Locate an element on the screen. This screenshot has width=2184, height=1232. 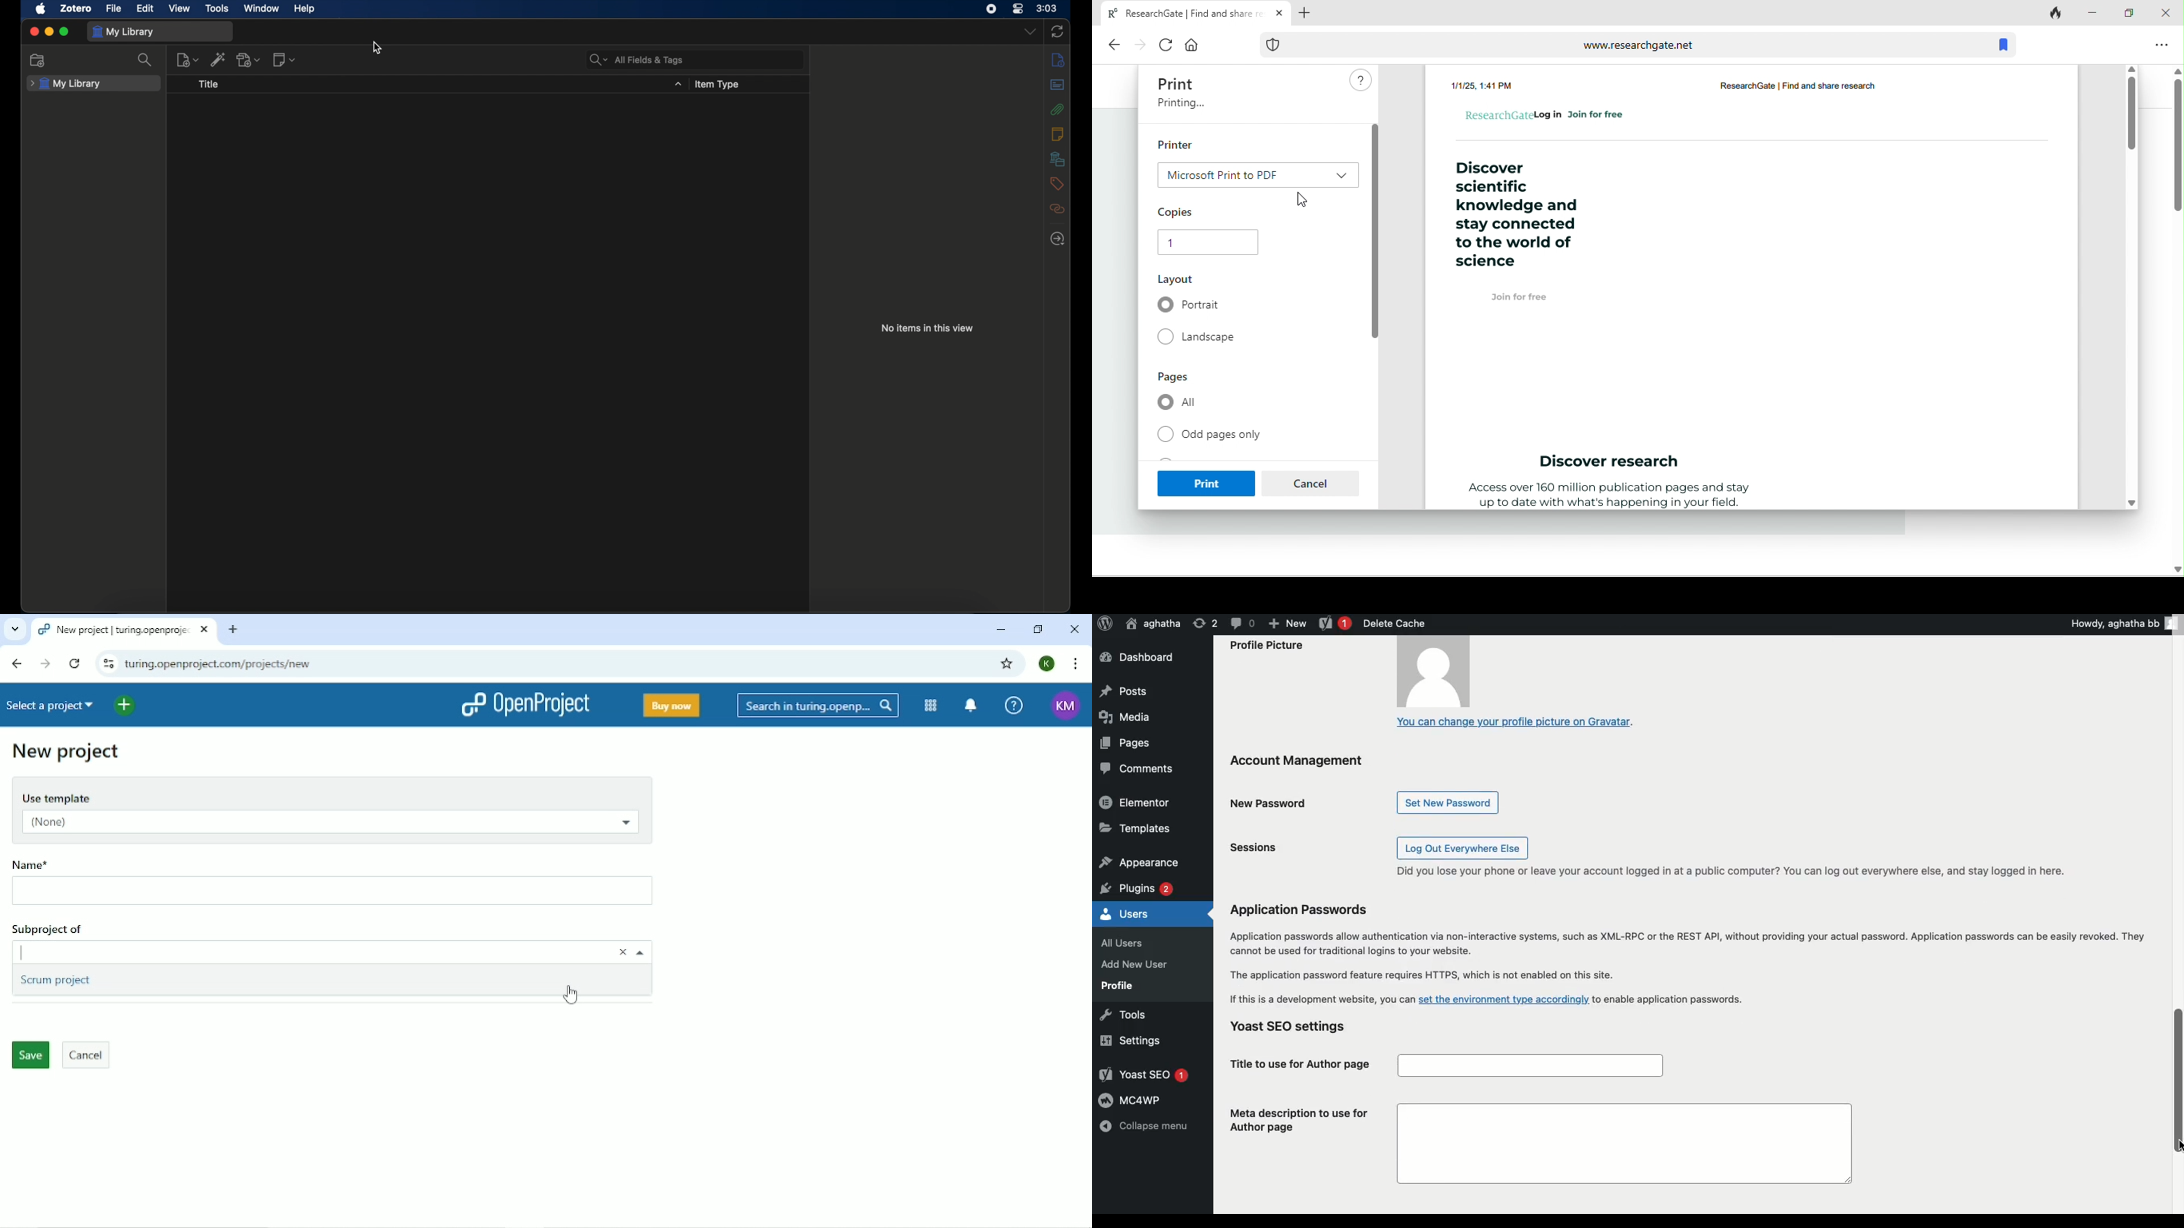
Research Gate is located at coordinates (1497, 114).